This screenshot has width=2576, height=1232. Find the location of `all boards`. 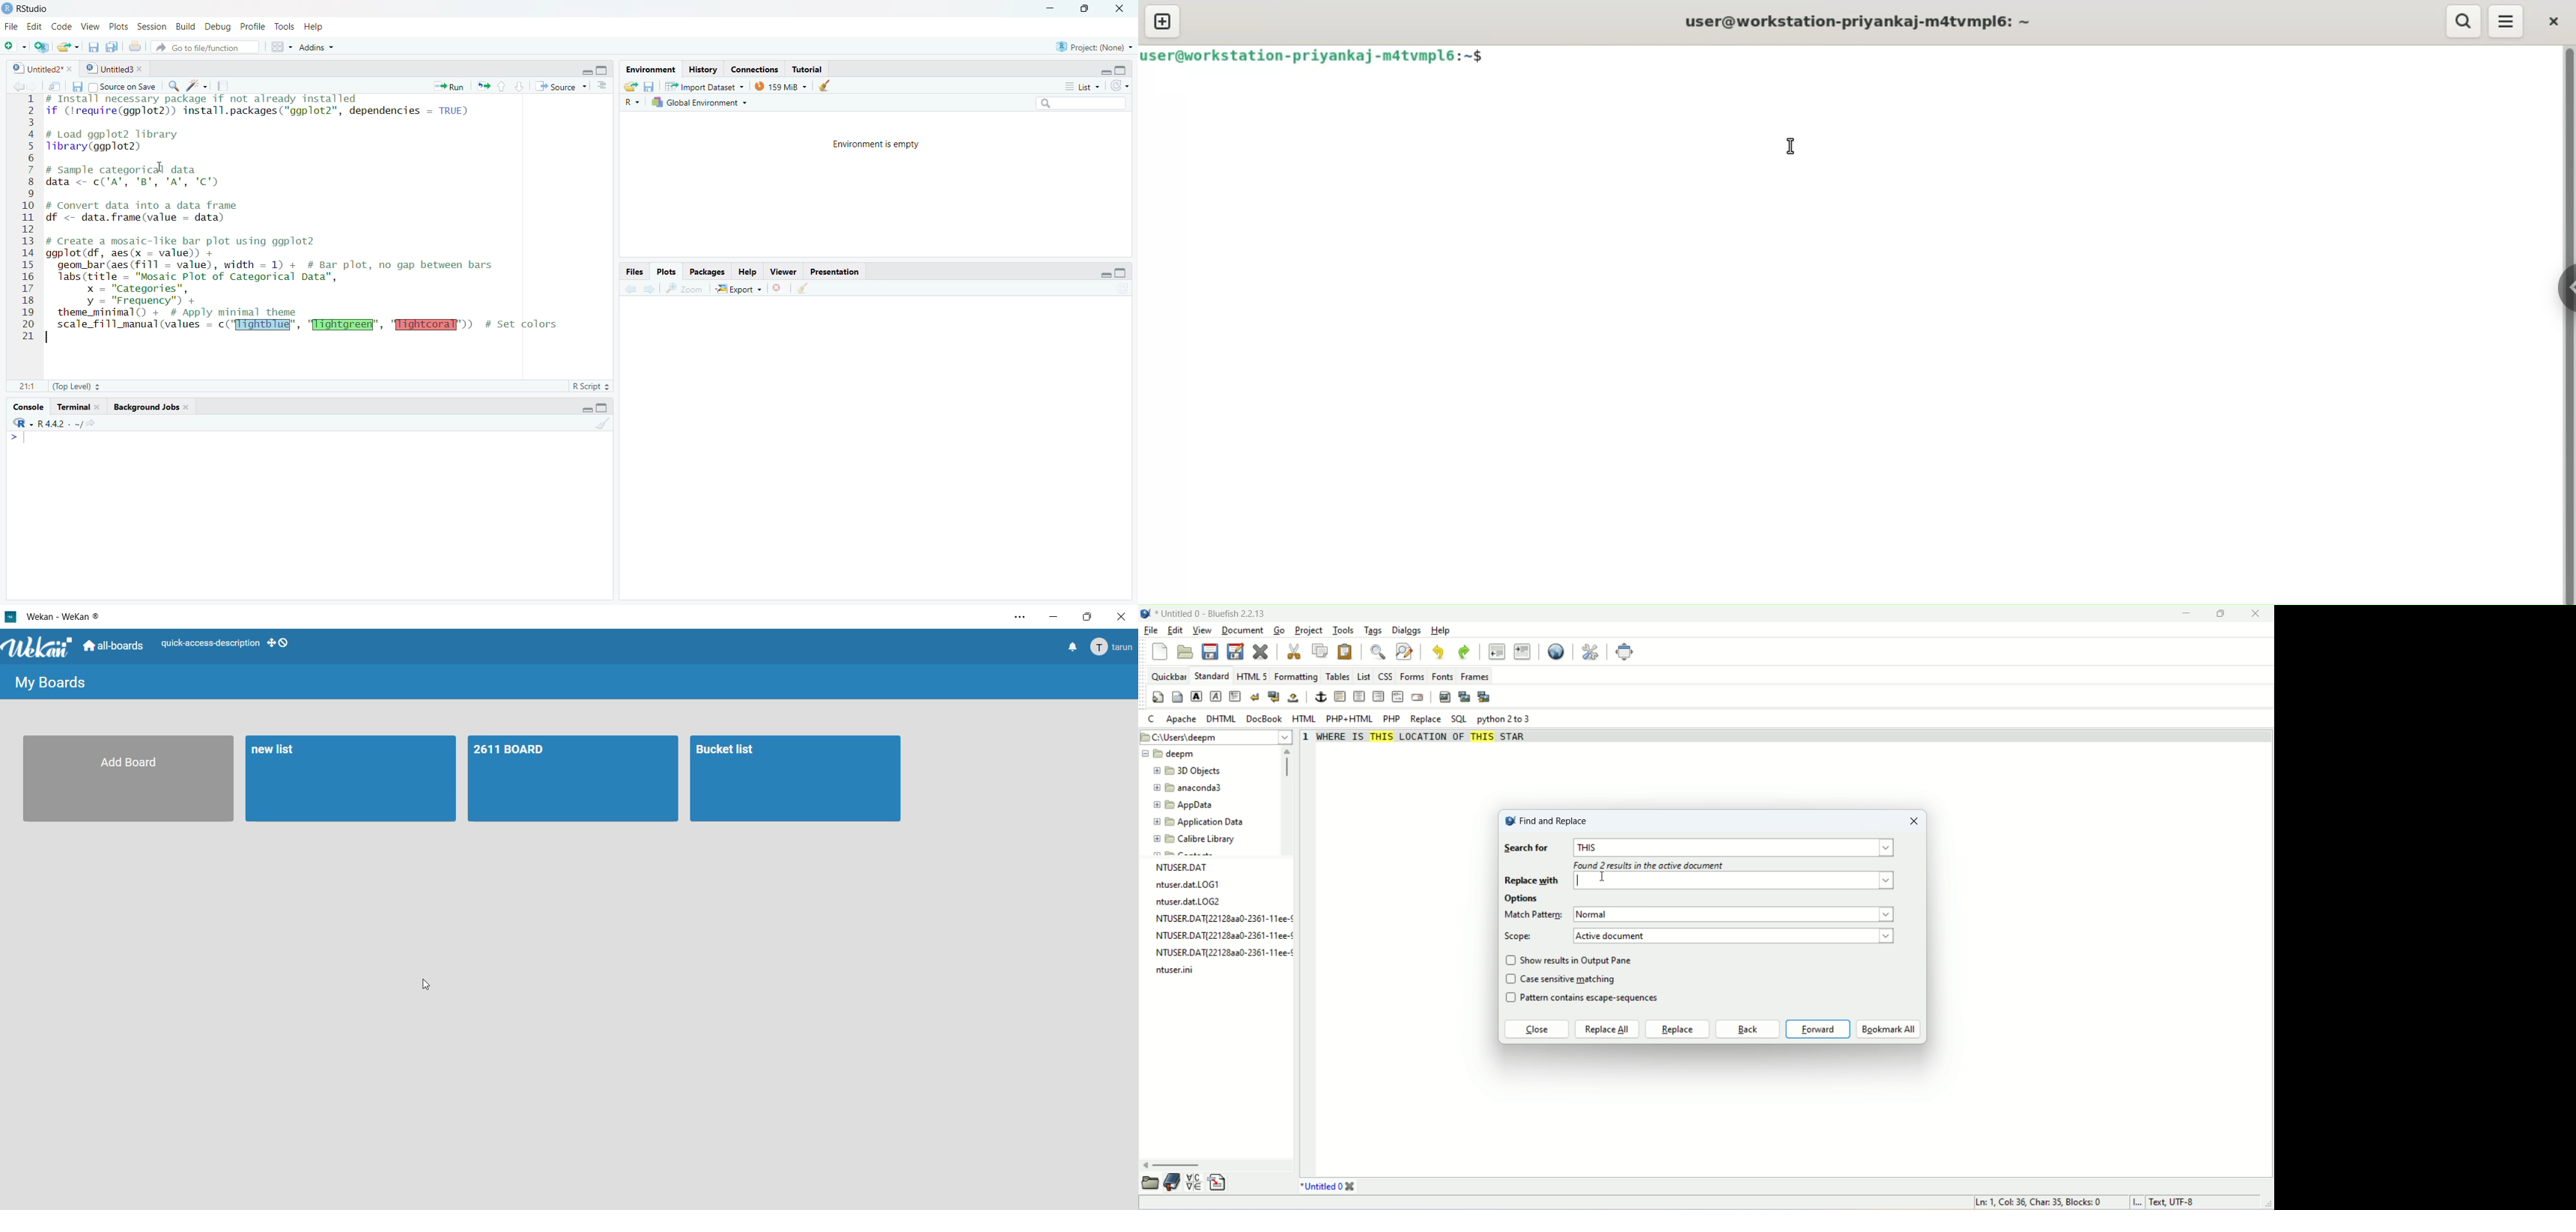

all boards is located at coordinates (114, 647).